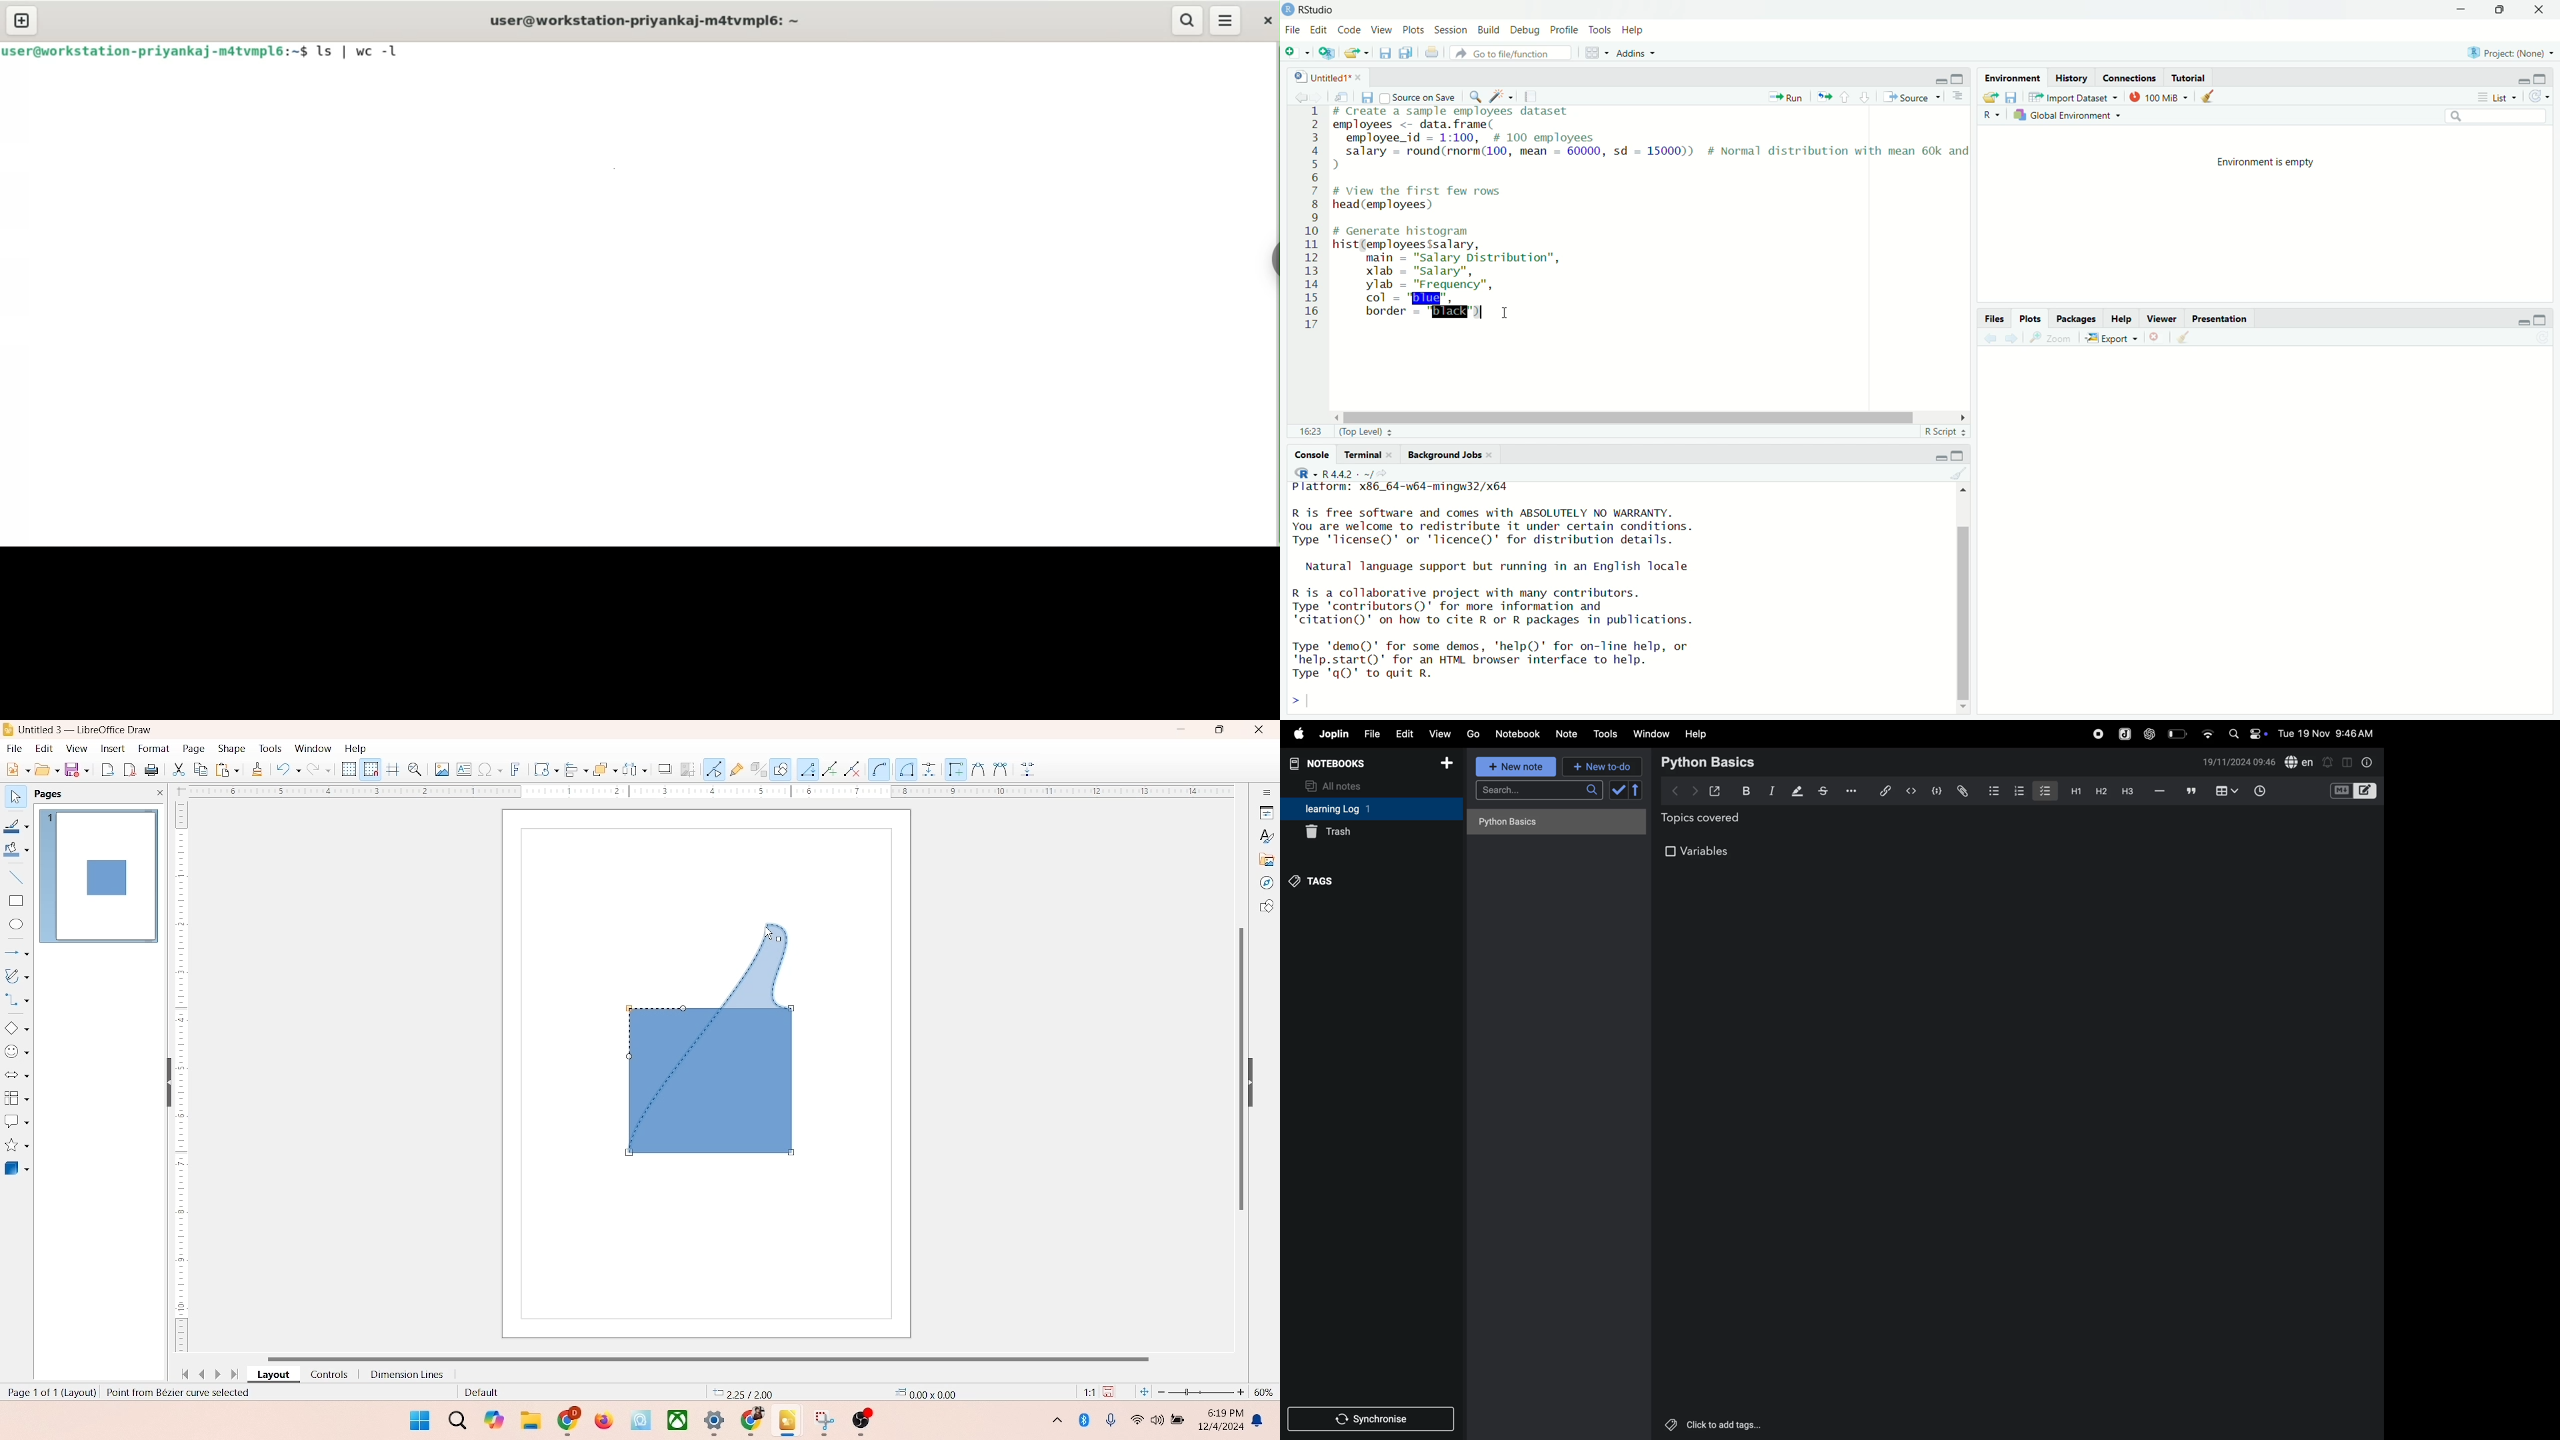  Describe the element at coordinates (1318, 97) in the screenshot. I see `forward` at that location.